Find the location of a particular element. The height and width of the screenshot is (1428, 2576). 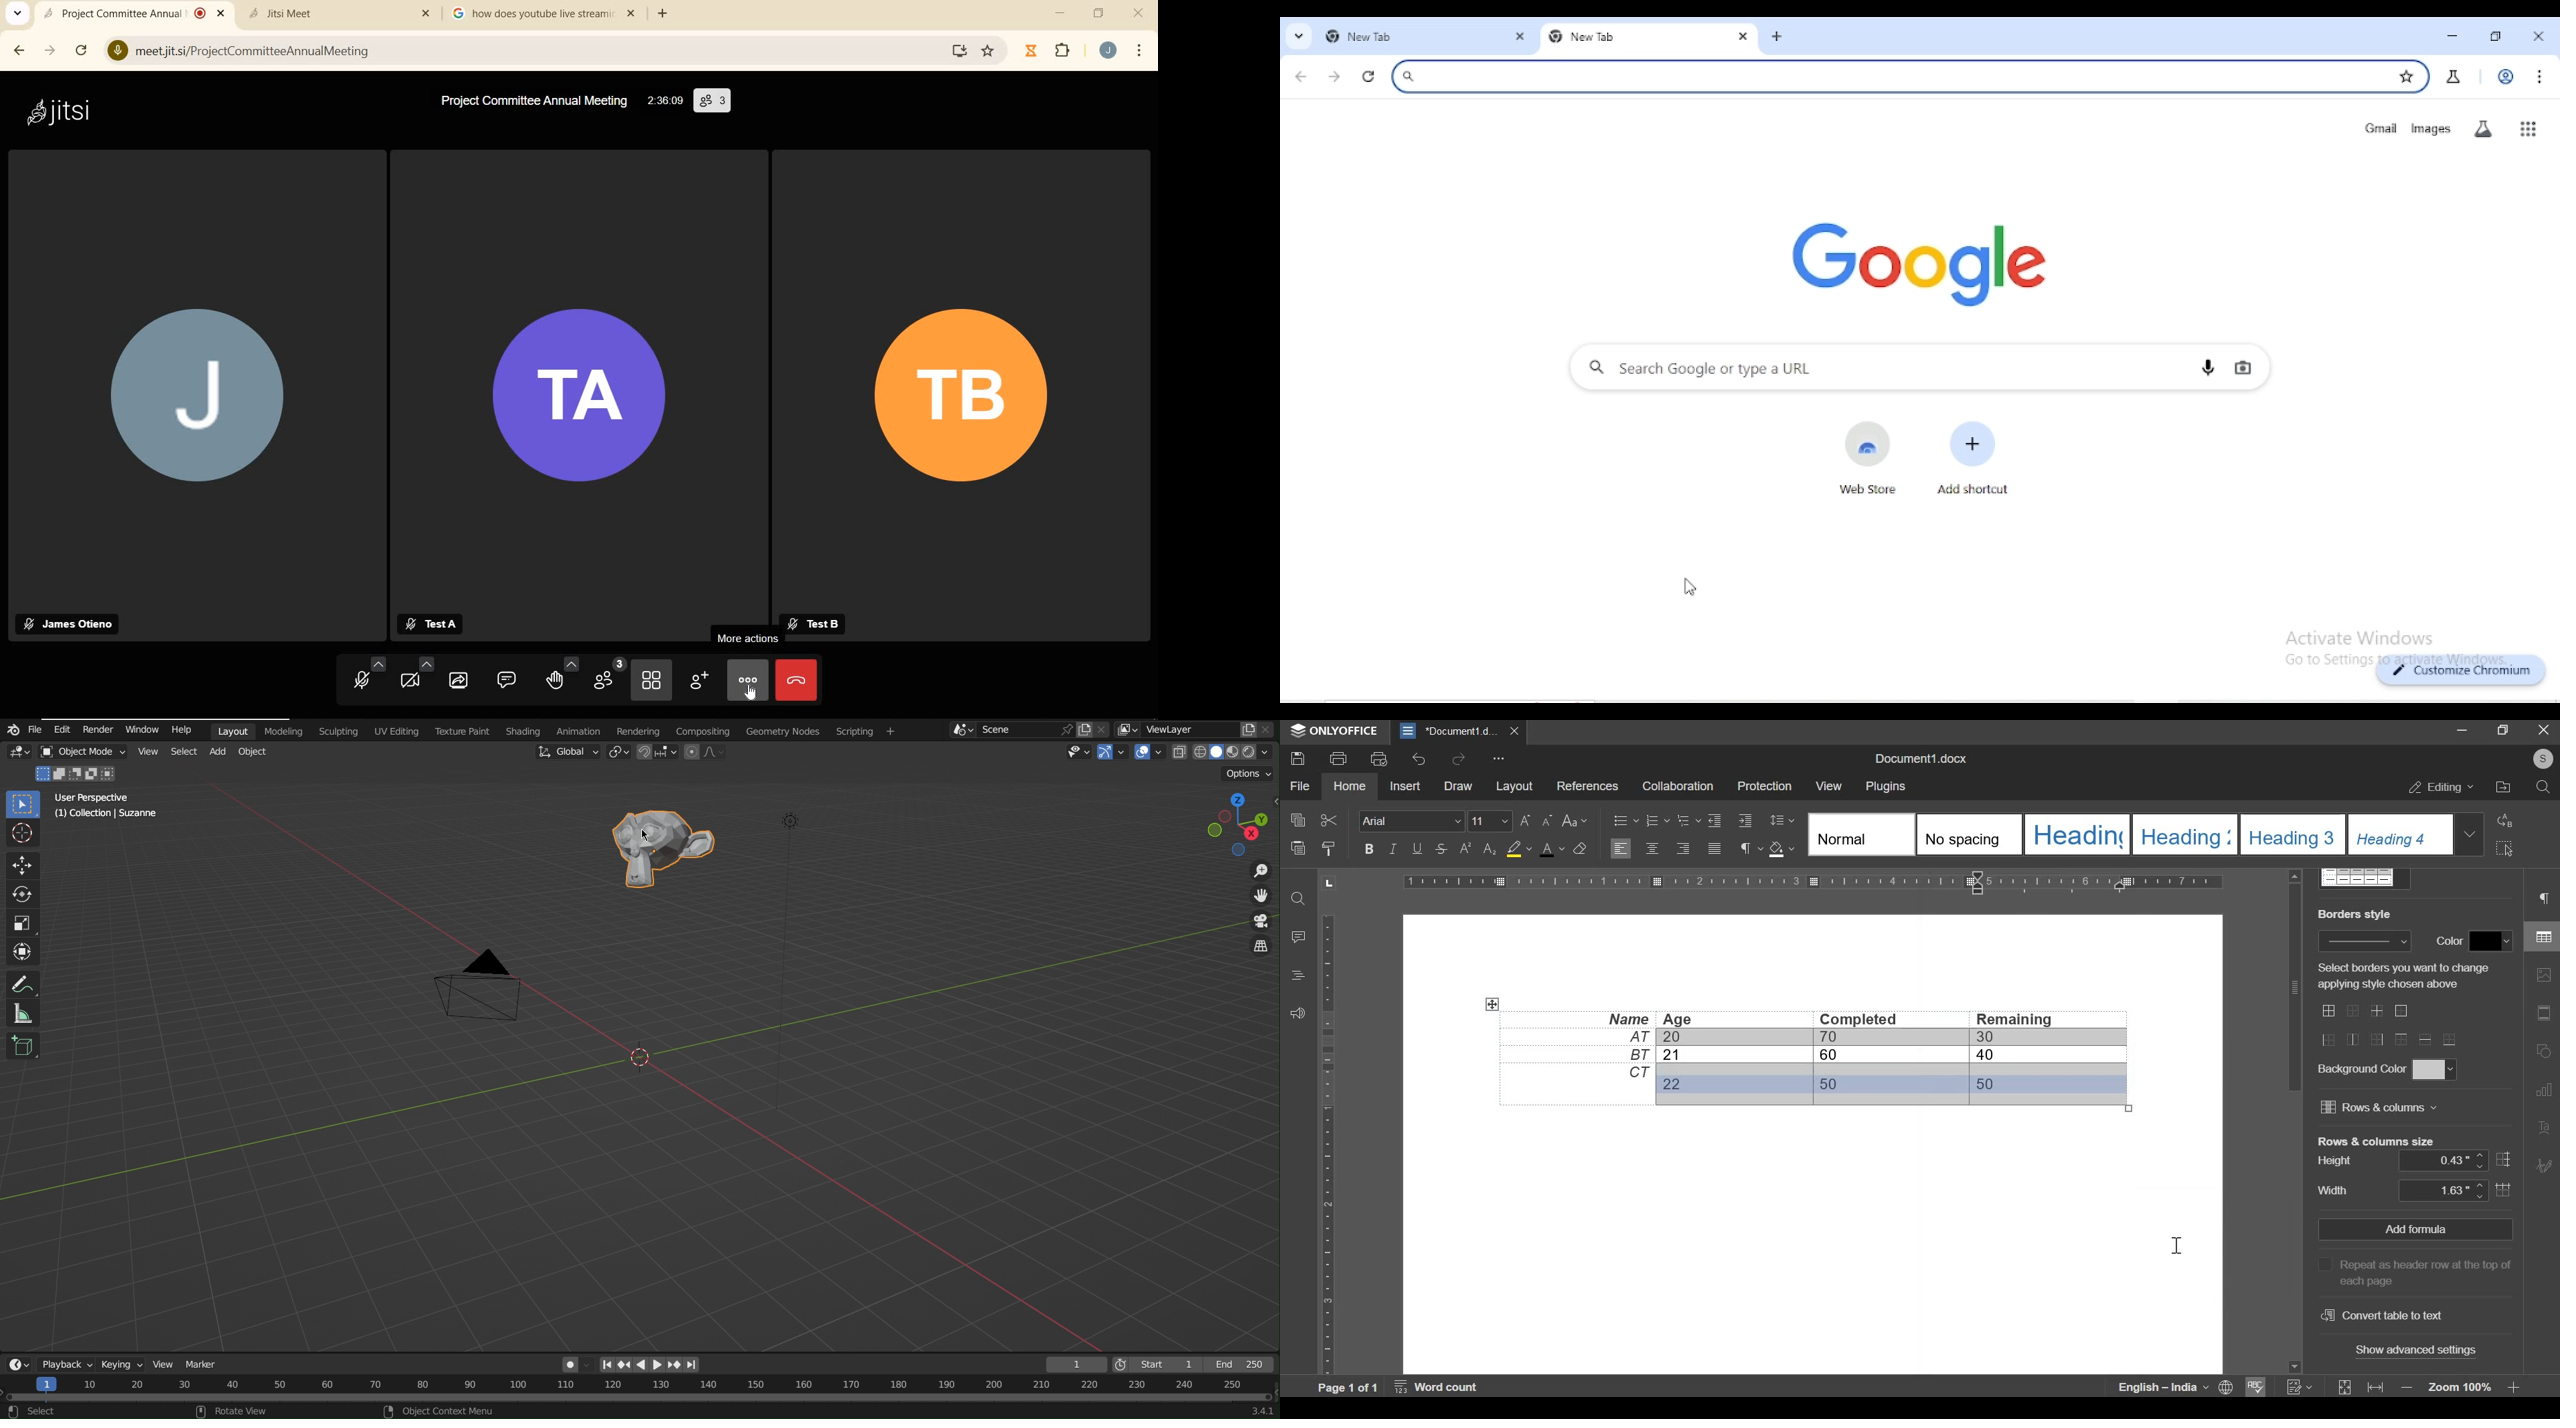

document name is located at coordinates (1918, 759).